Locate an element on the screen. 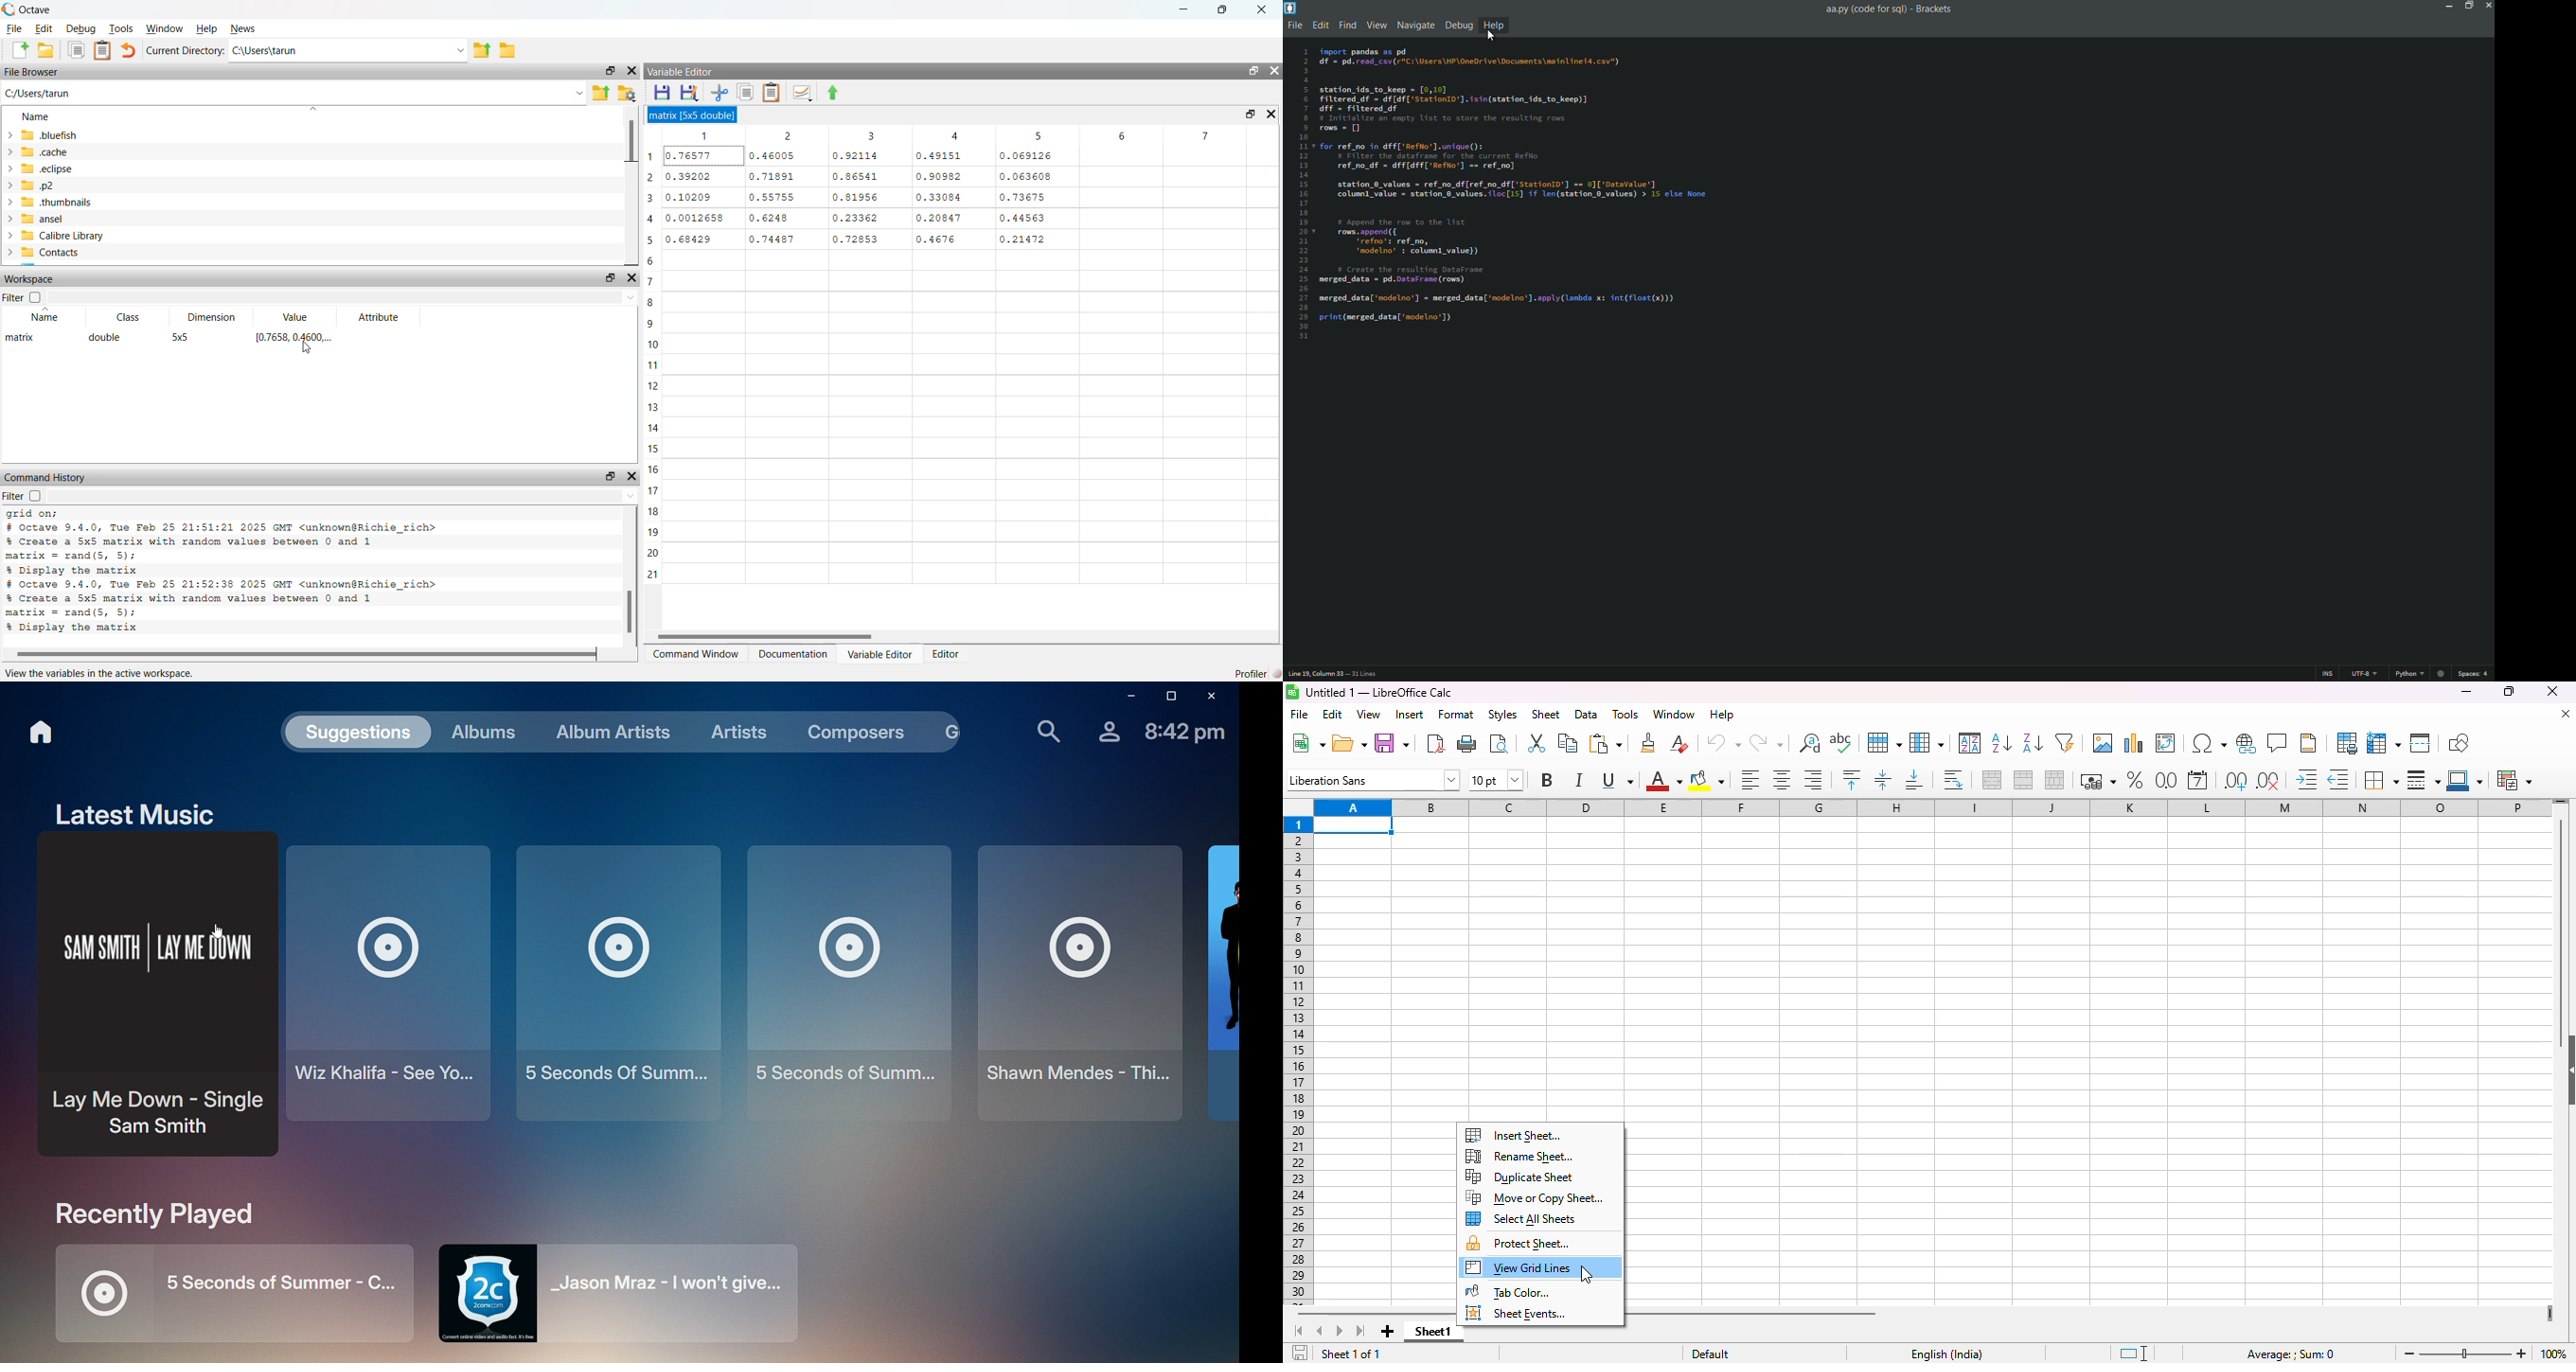  borders is located at coordinates (2381, 780).